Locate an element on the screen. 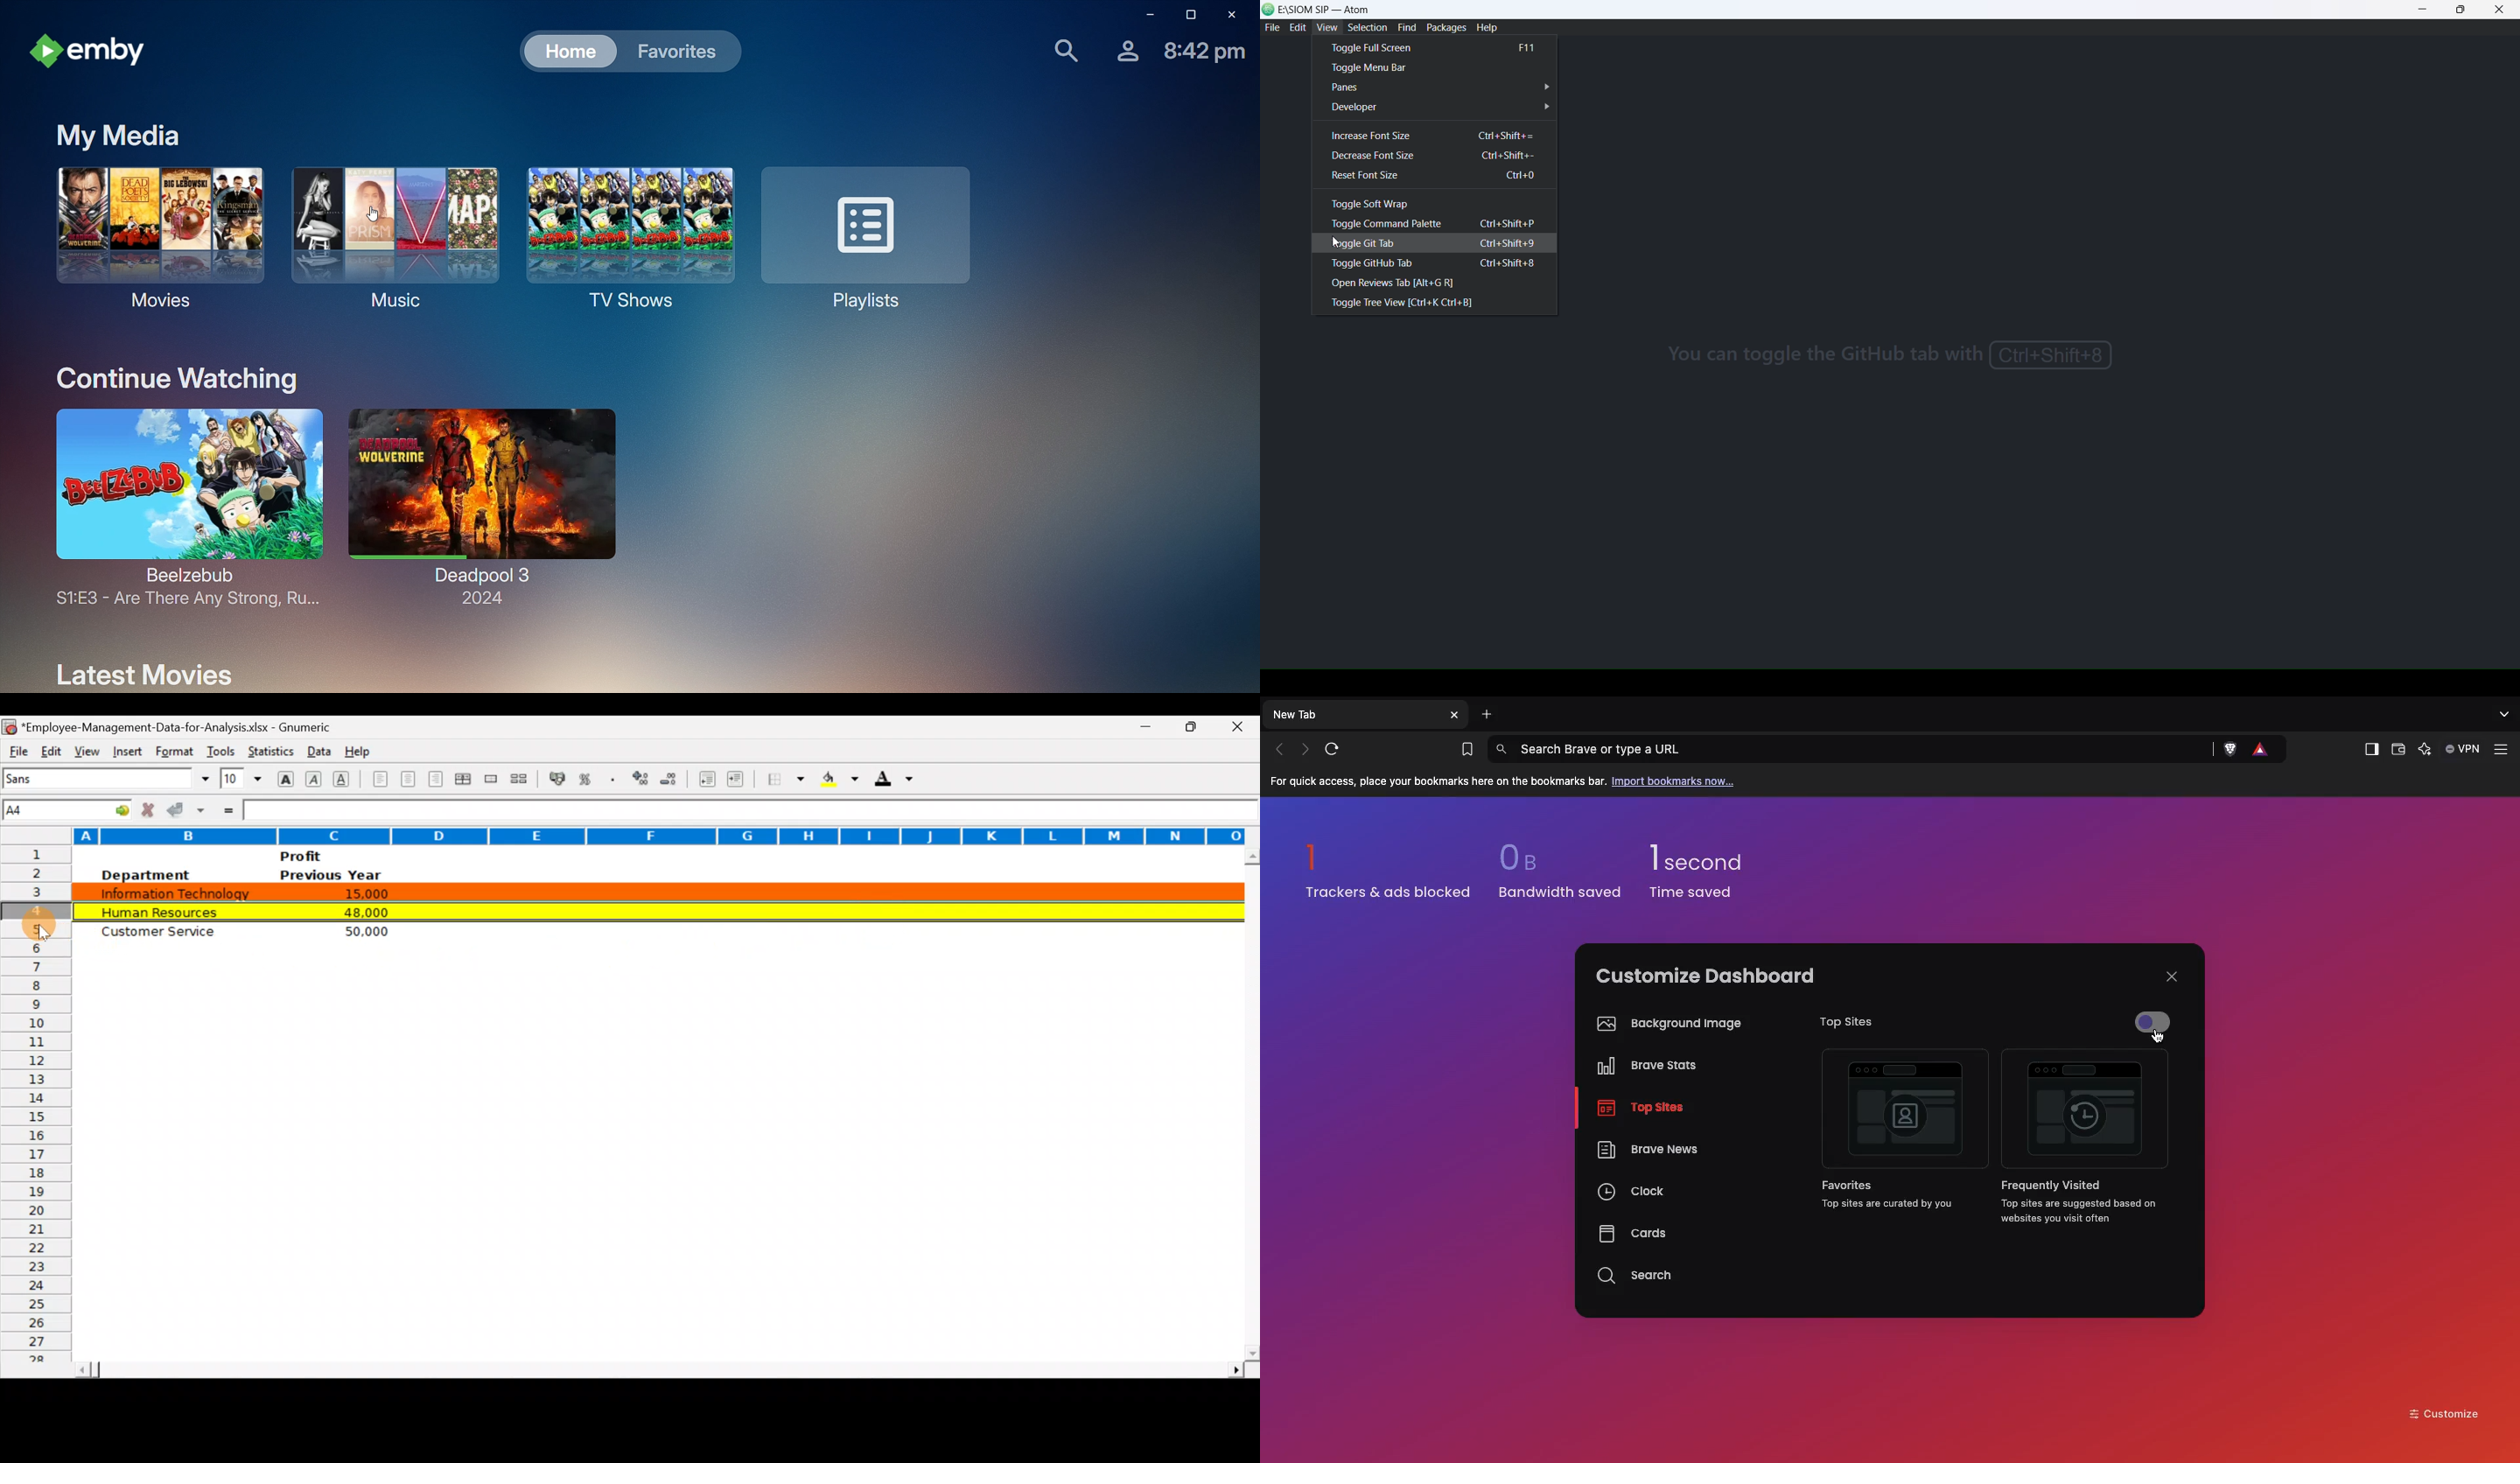 The width and height of the screenshot is (2520, 1484). Increase indent, align contents to the right is located at coordinates (738, 780).